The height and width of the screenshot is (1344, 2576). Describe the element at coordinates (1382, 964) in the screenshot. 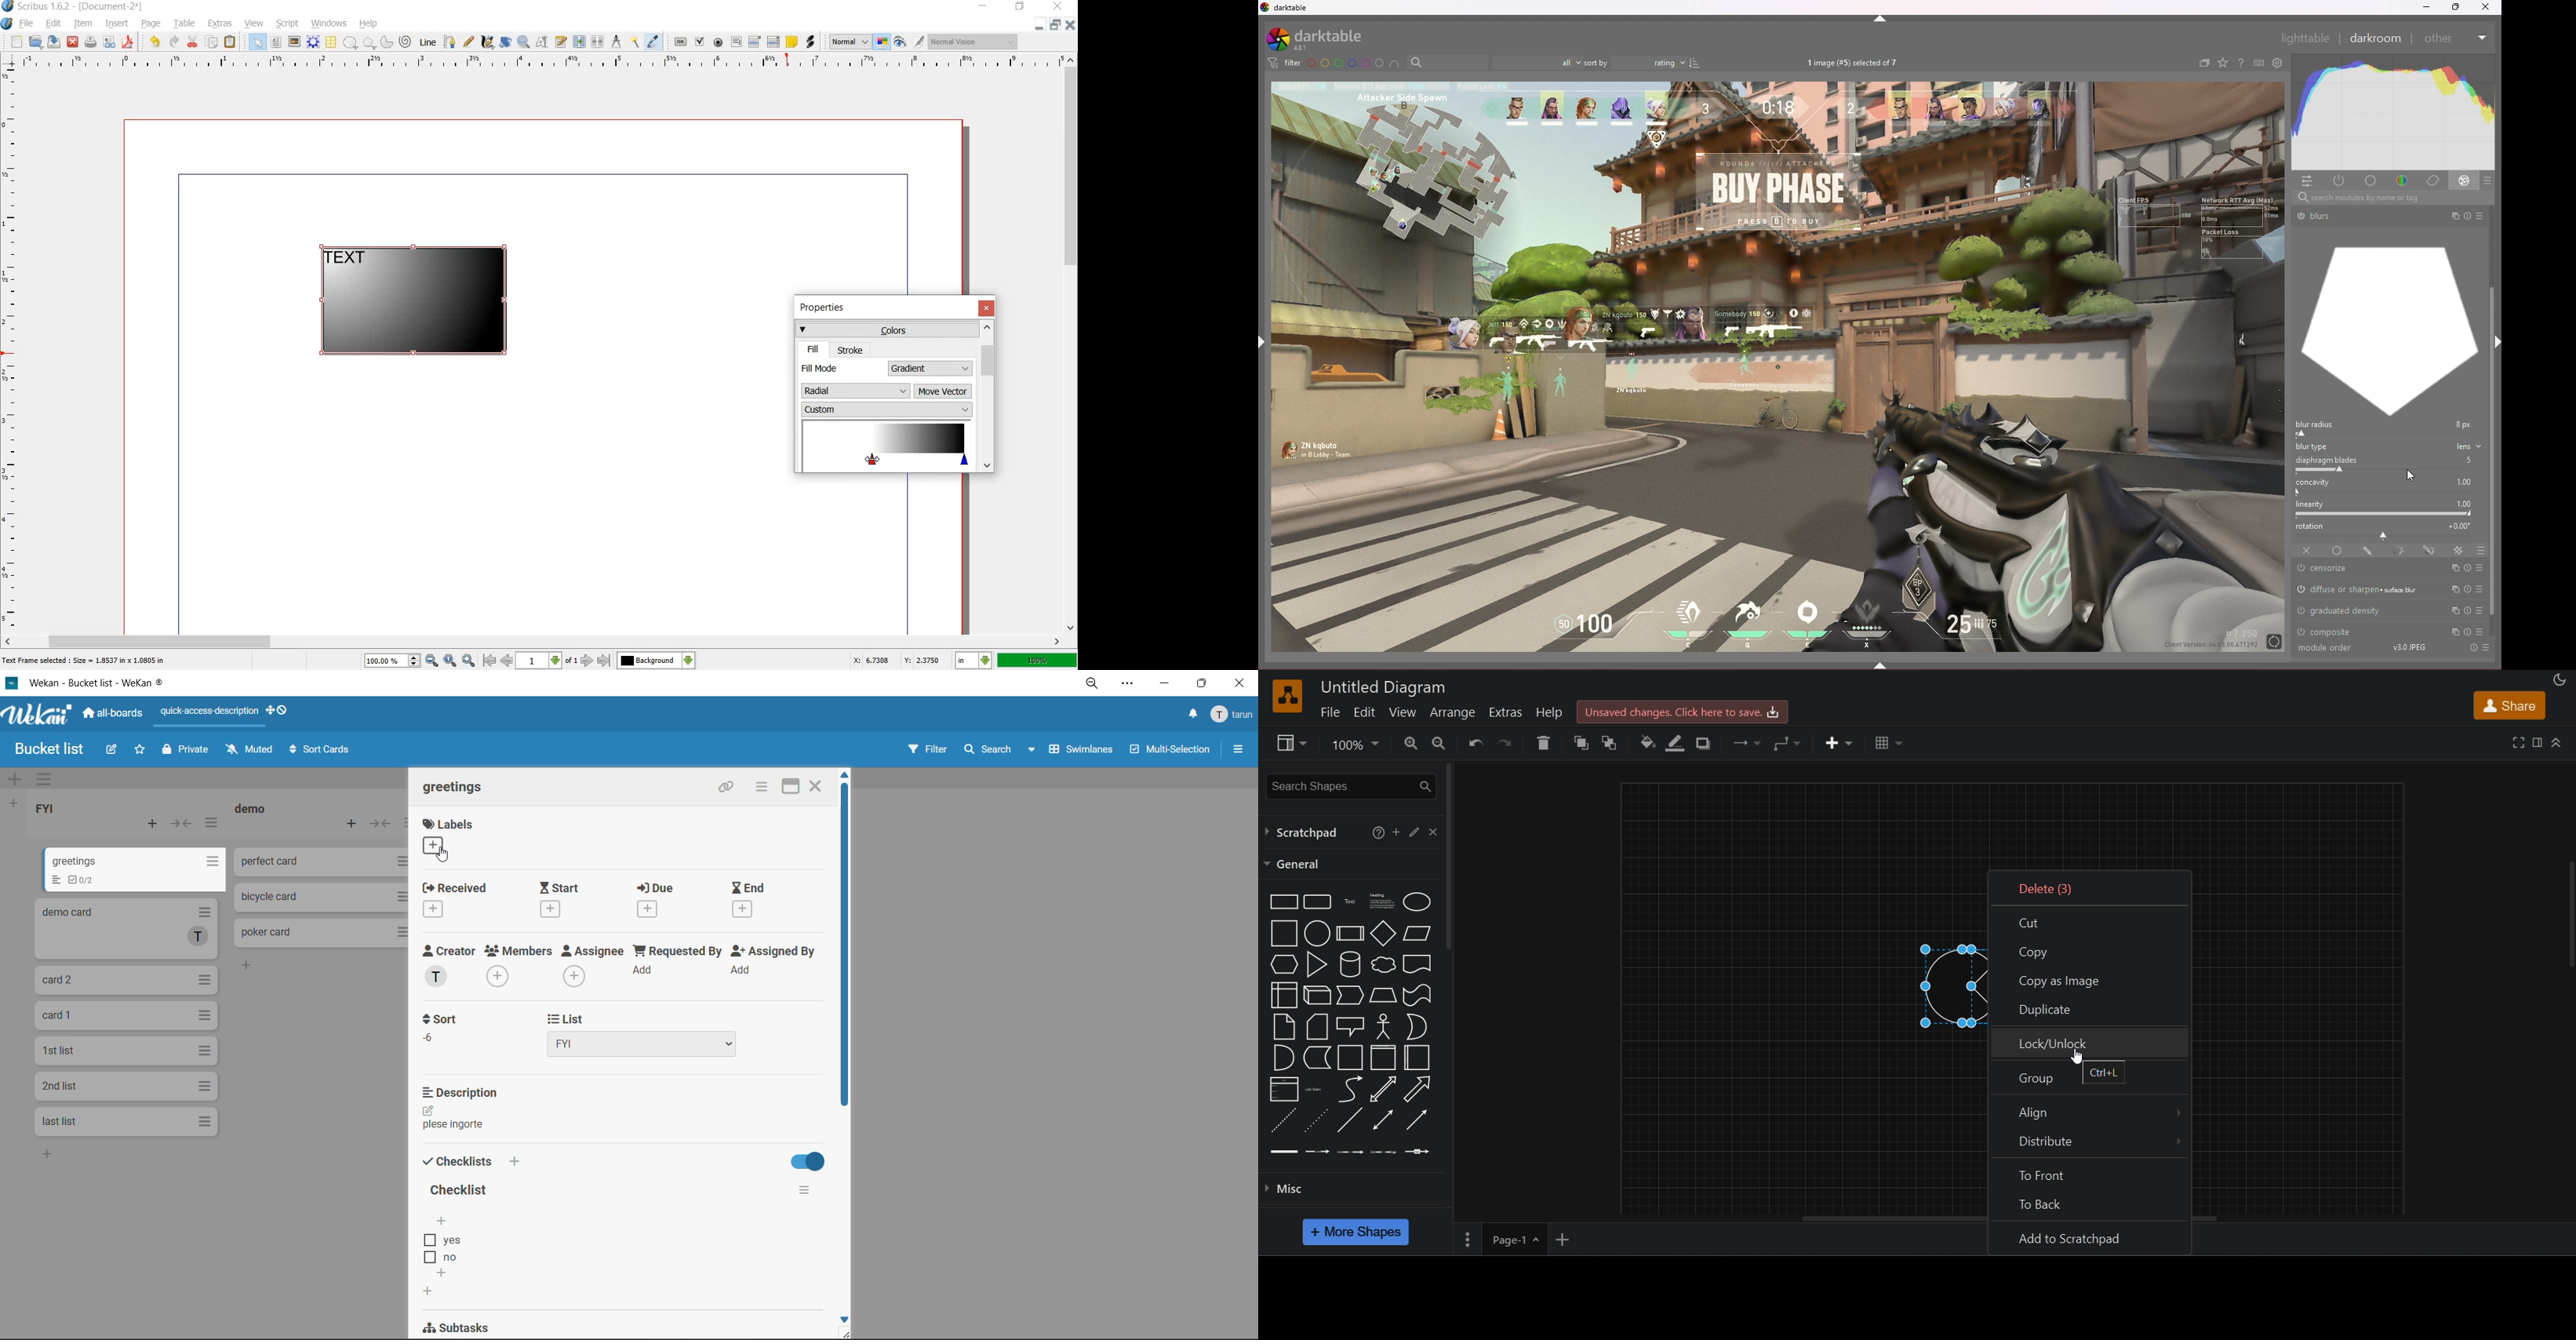

I see `cloud` at that location.